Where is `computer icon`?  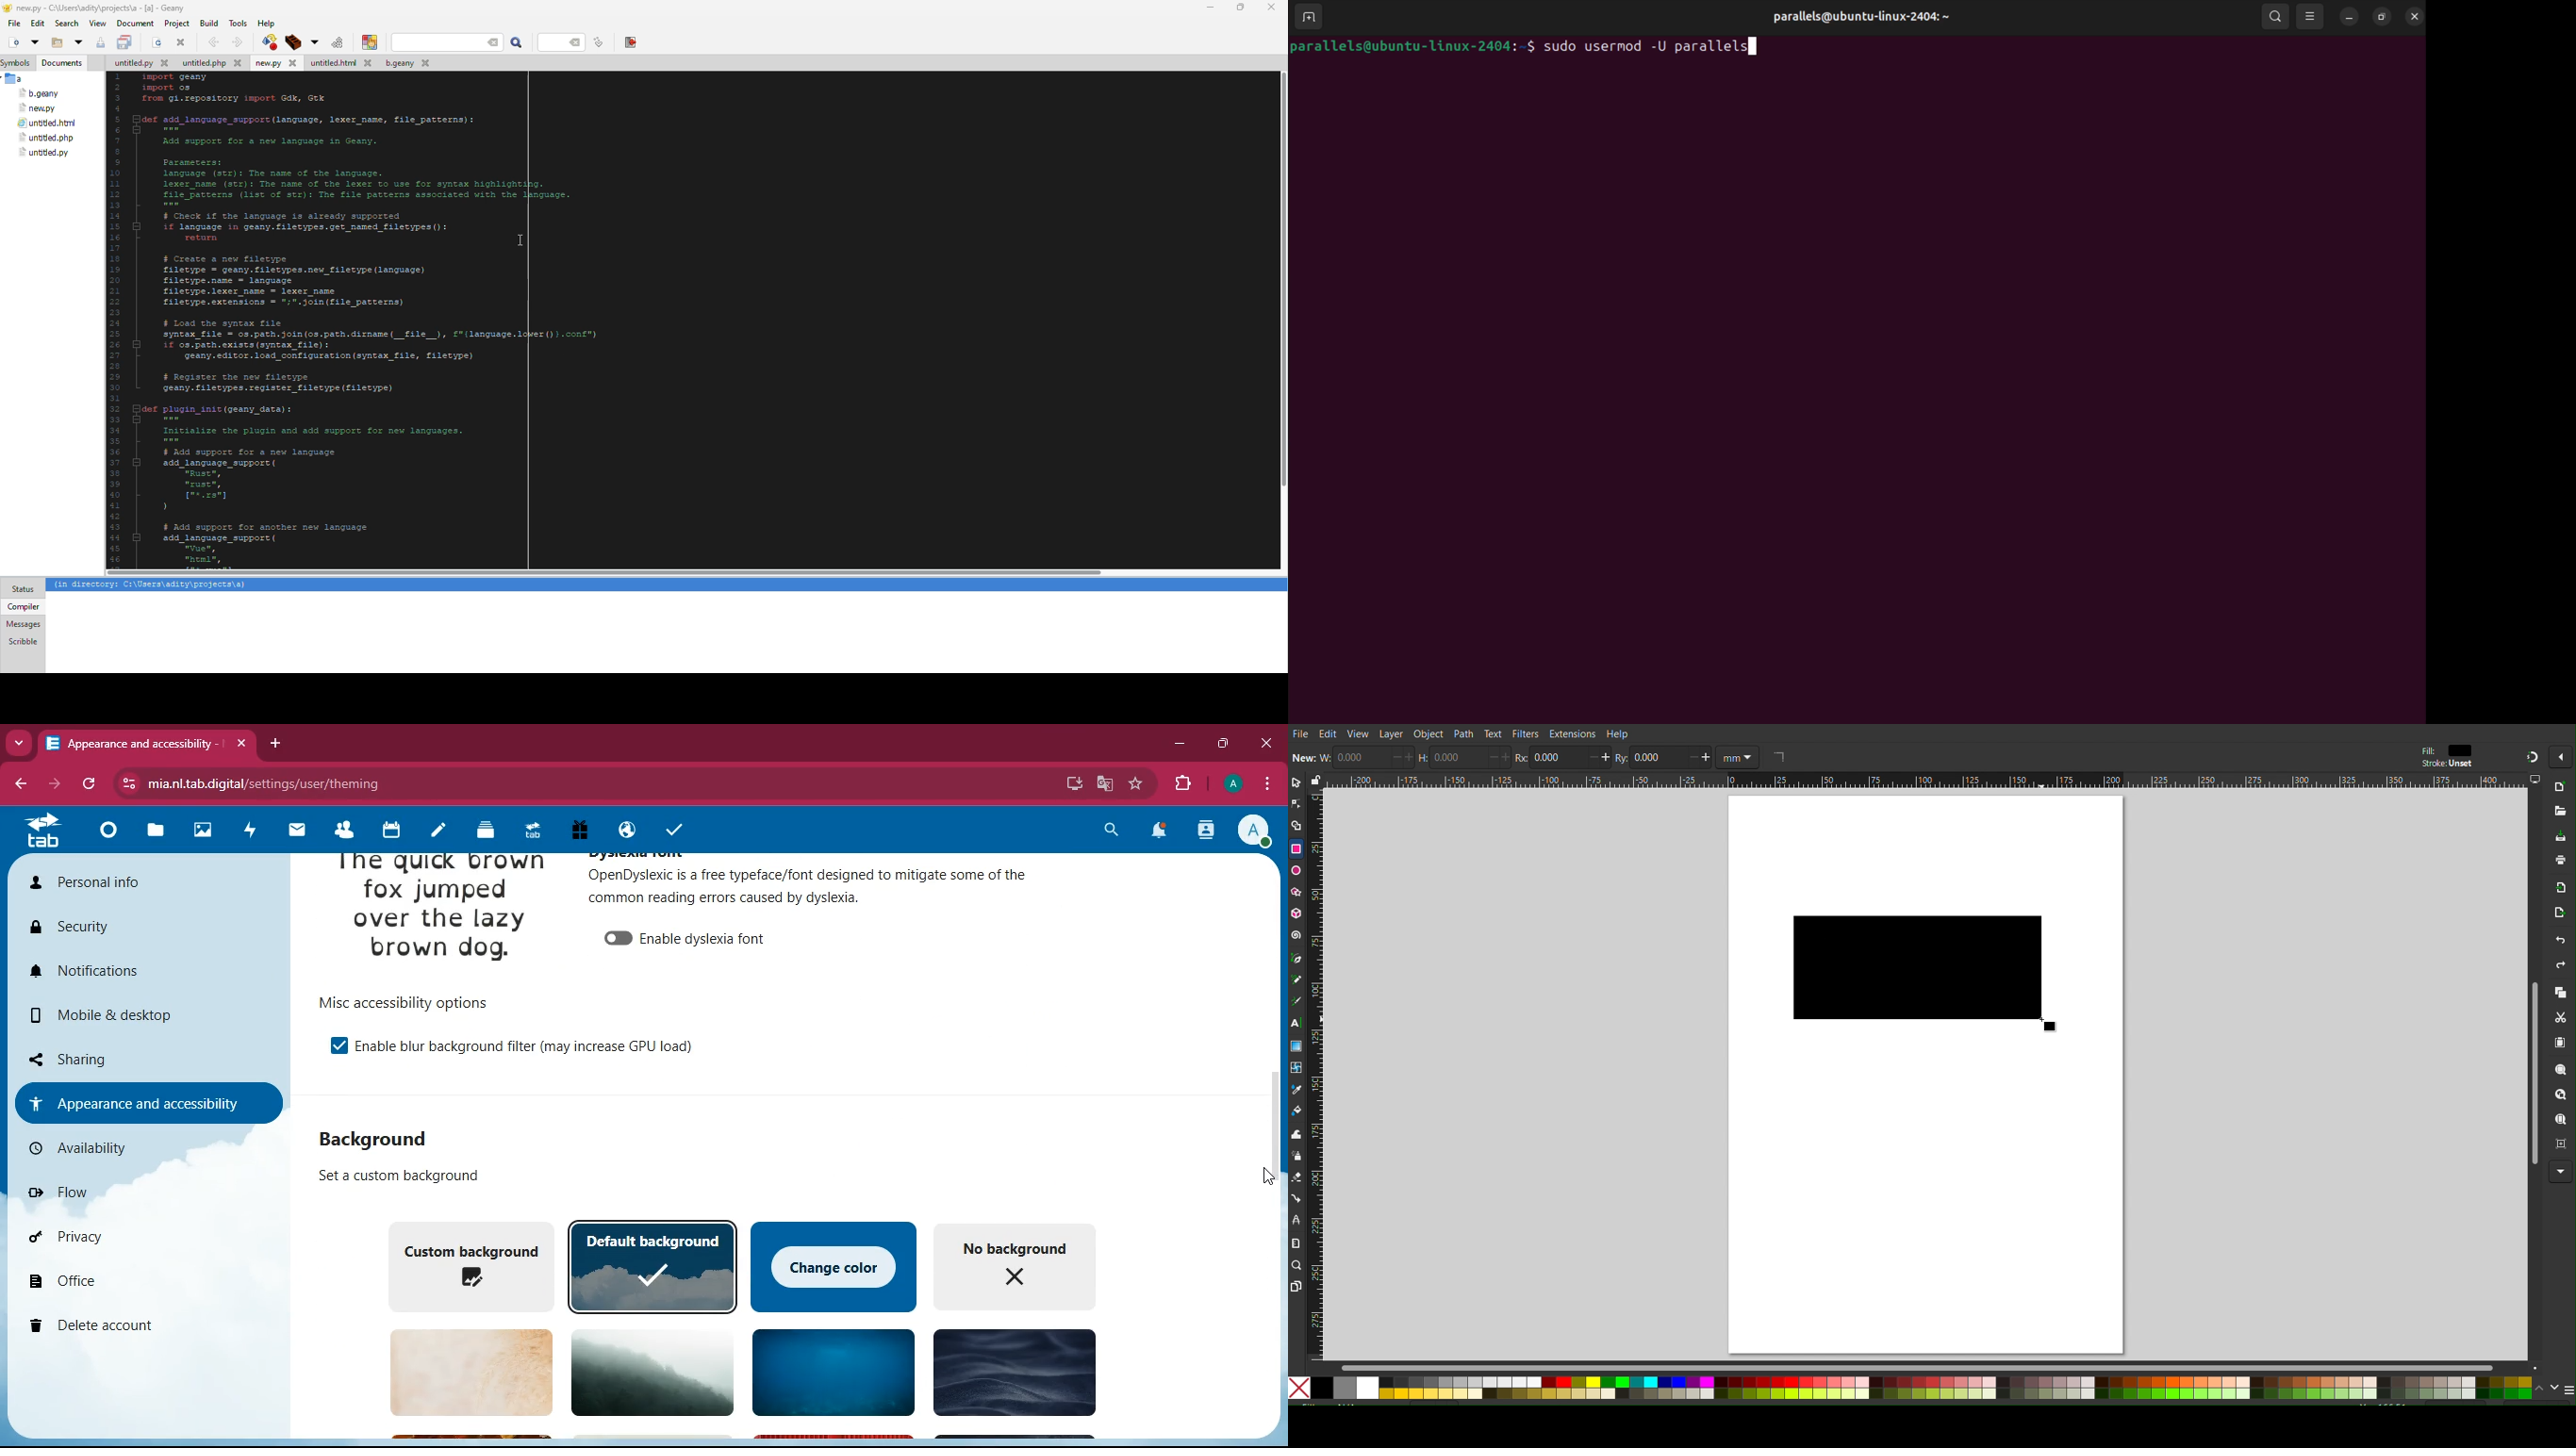
computer icon is located at coordinates (2535, 779).